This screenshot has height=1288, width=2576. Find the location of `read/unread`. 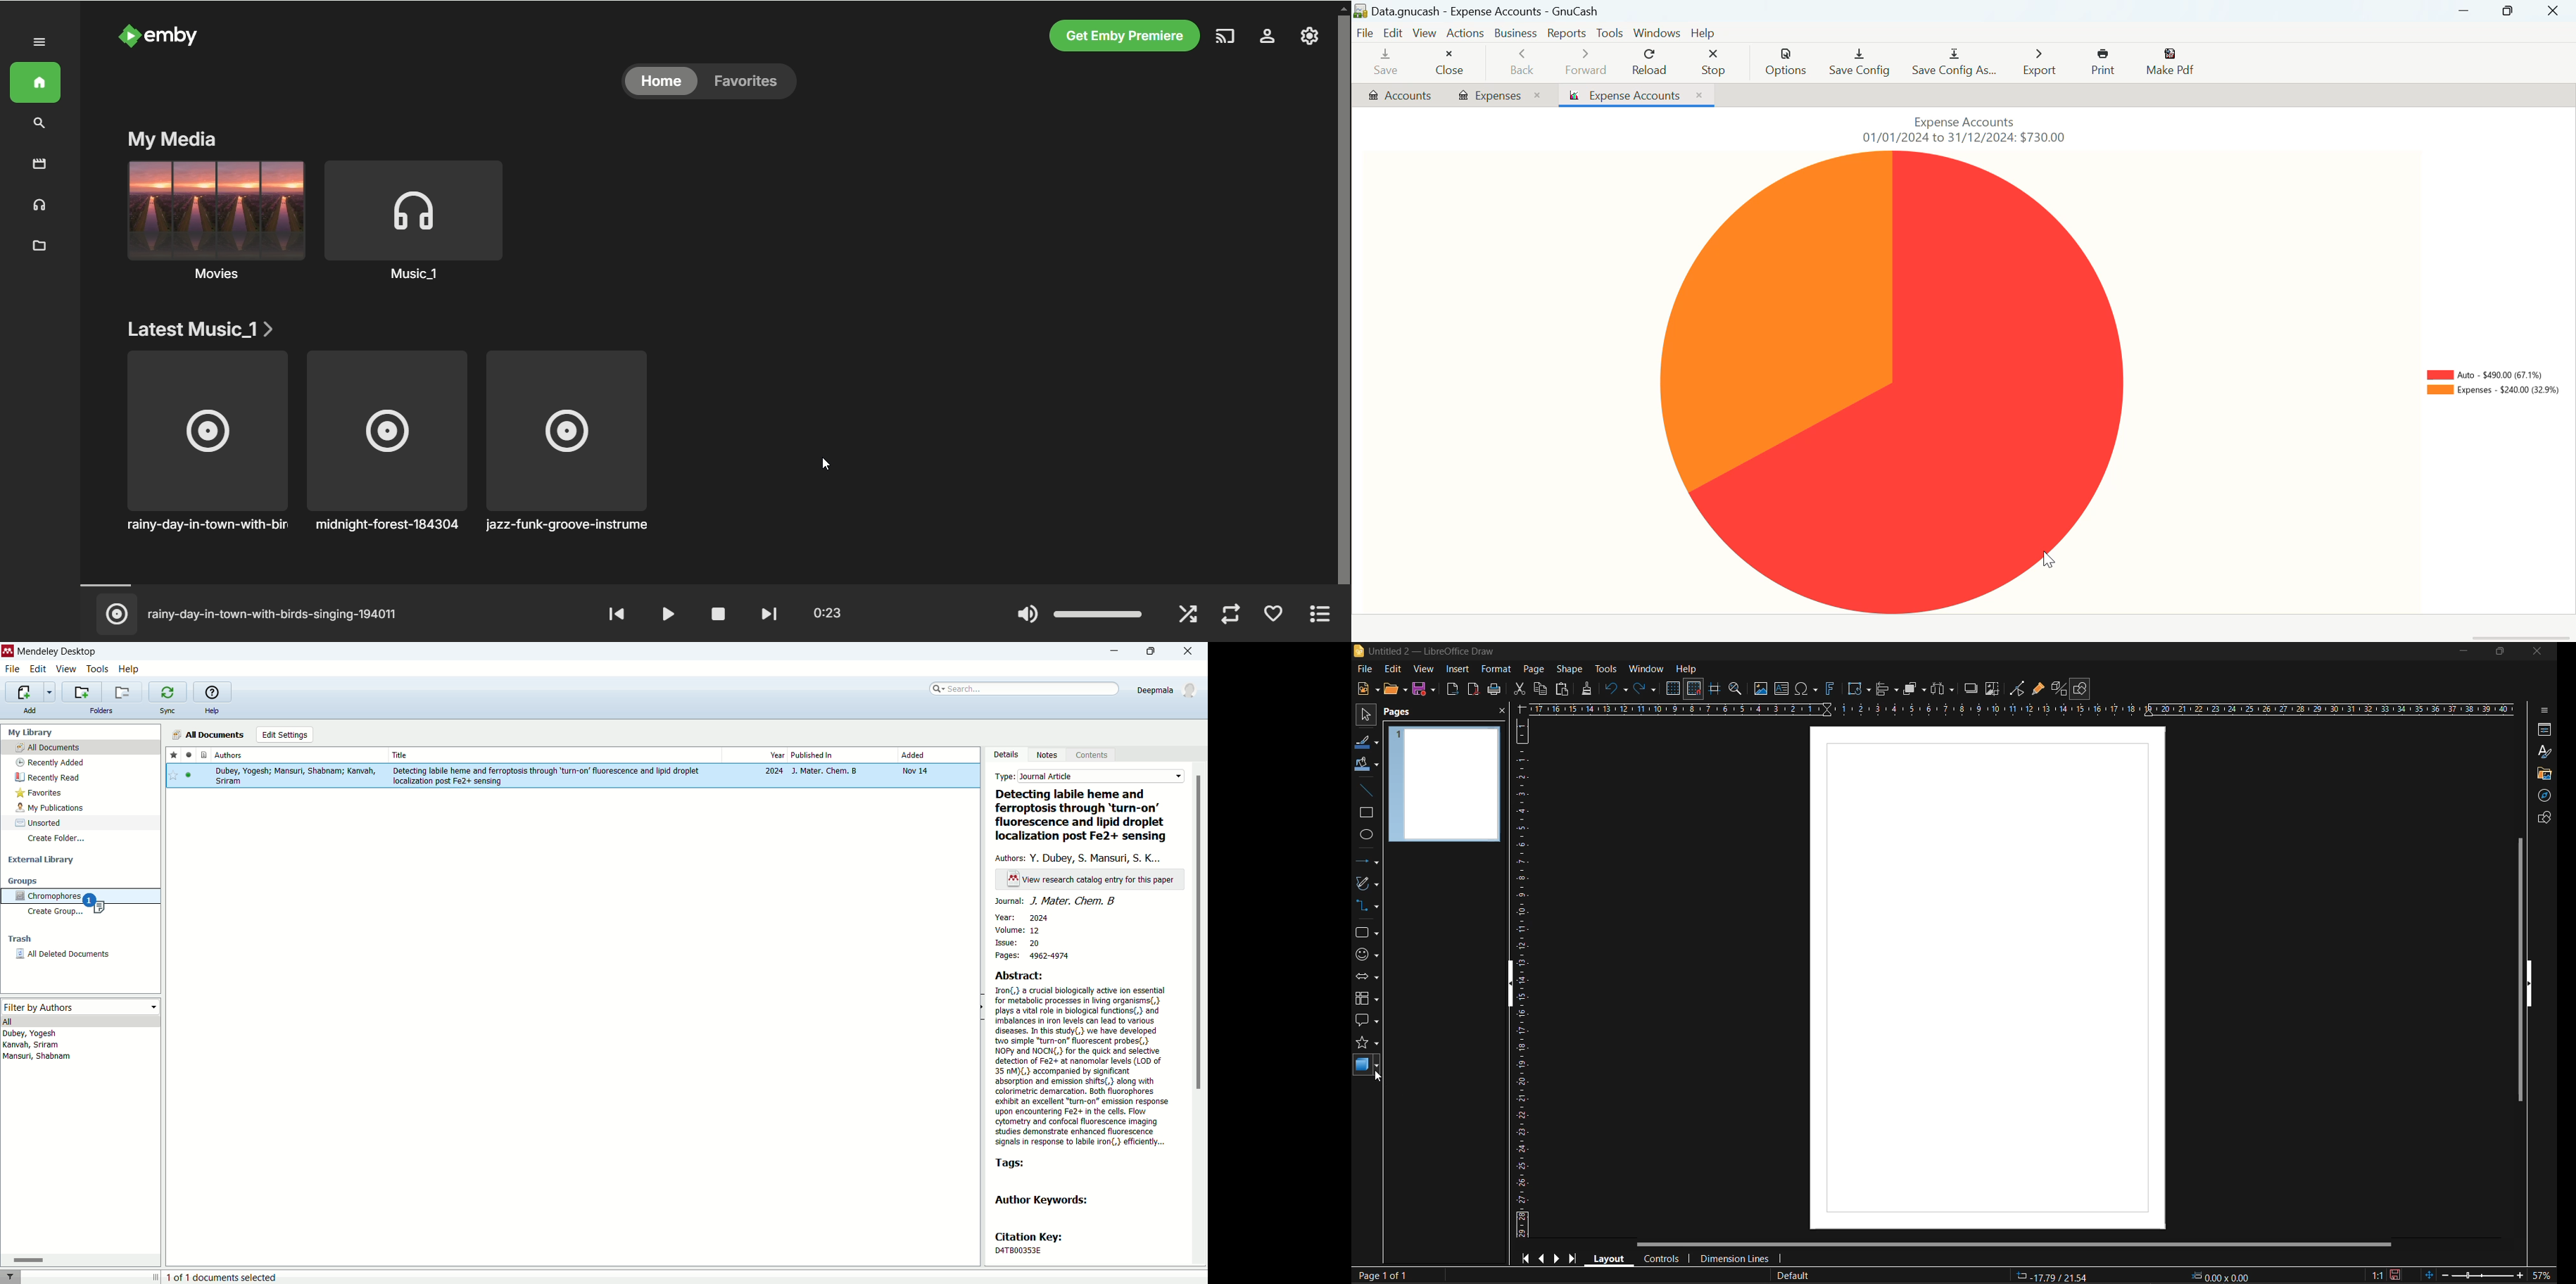

read/unread is located at coordinates (187, 755).